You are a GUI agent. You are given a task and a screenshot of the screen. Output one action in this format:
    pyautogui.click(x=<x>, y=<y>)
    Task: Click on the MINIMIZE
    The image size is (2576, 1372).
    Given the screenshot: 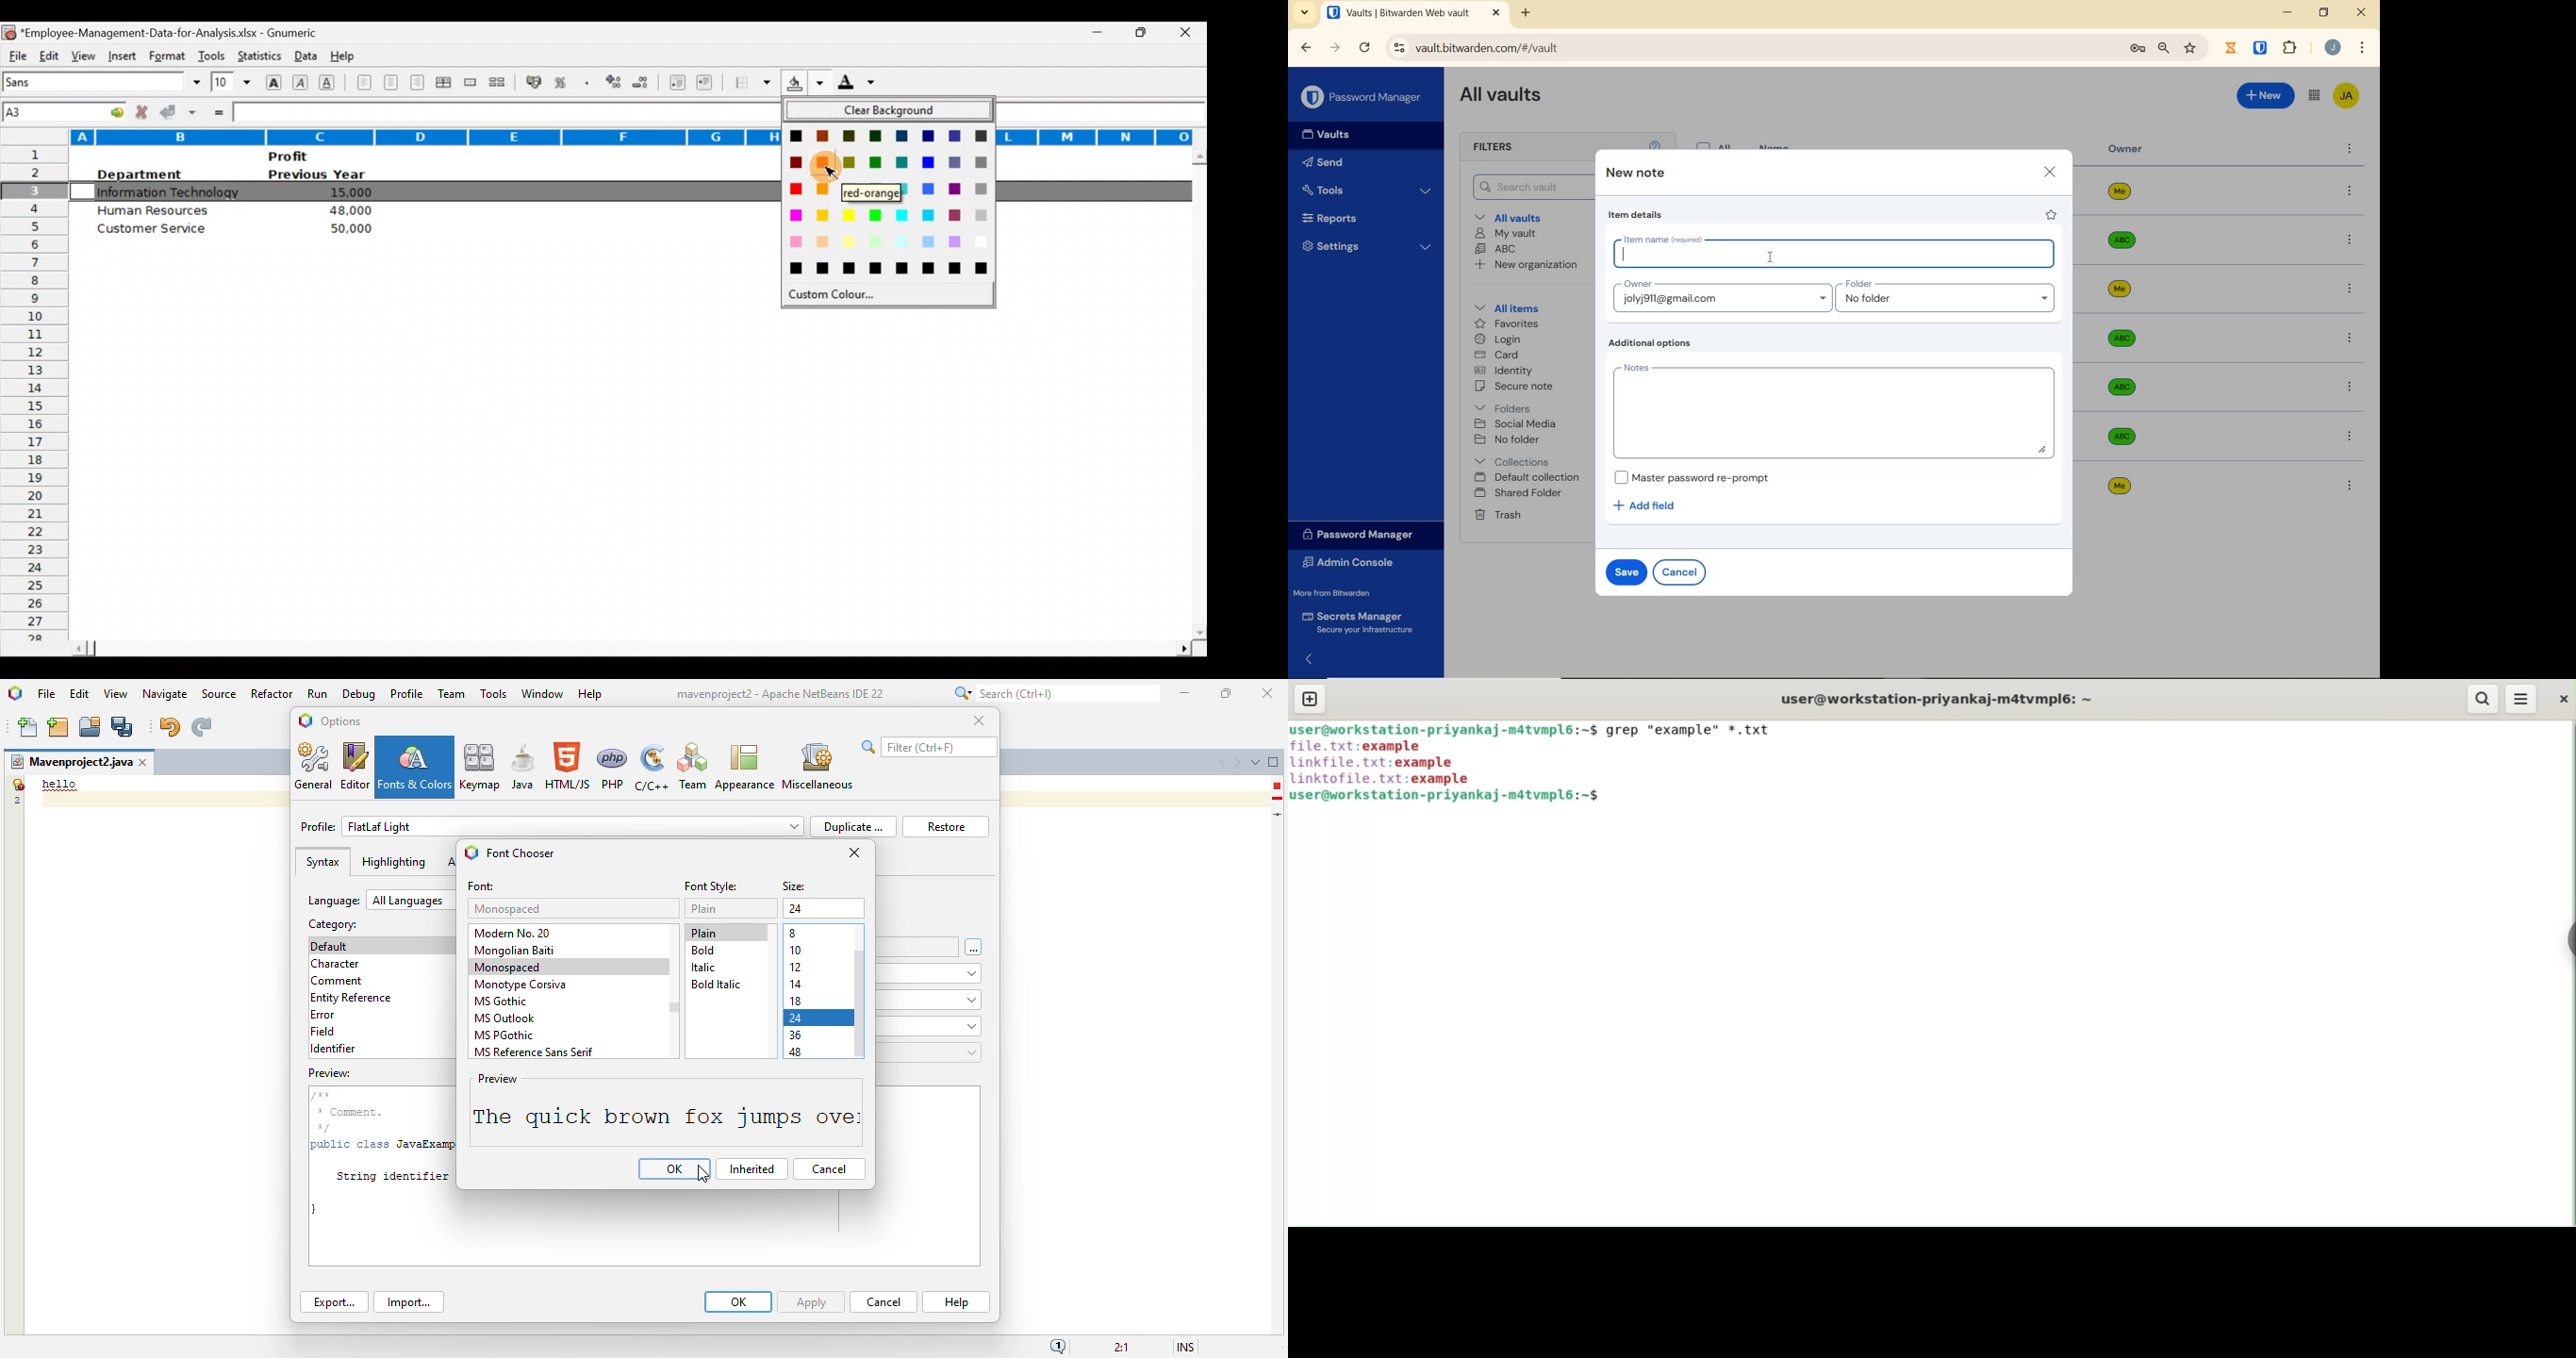 What is the action you would take?
    pyautogui.click(x=2289, y=13)
    